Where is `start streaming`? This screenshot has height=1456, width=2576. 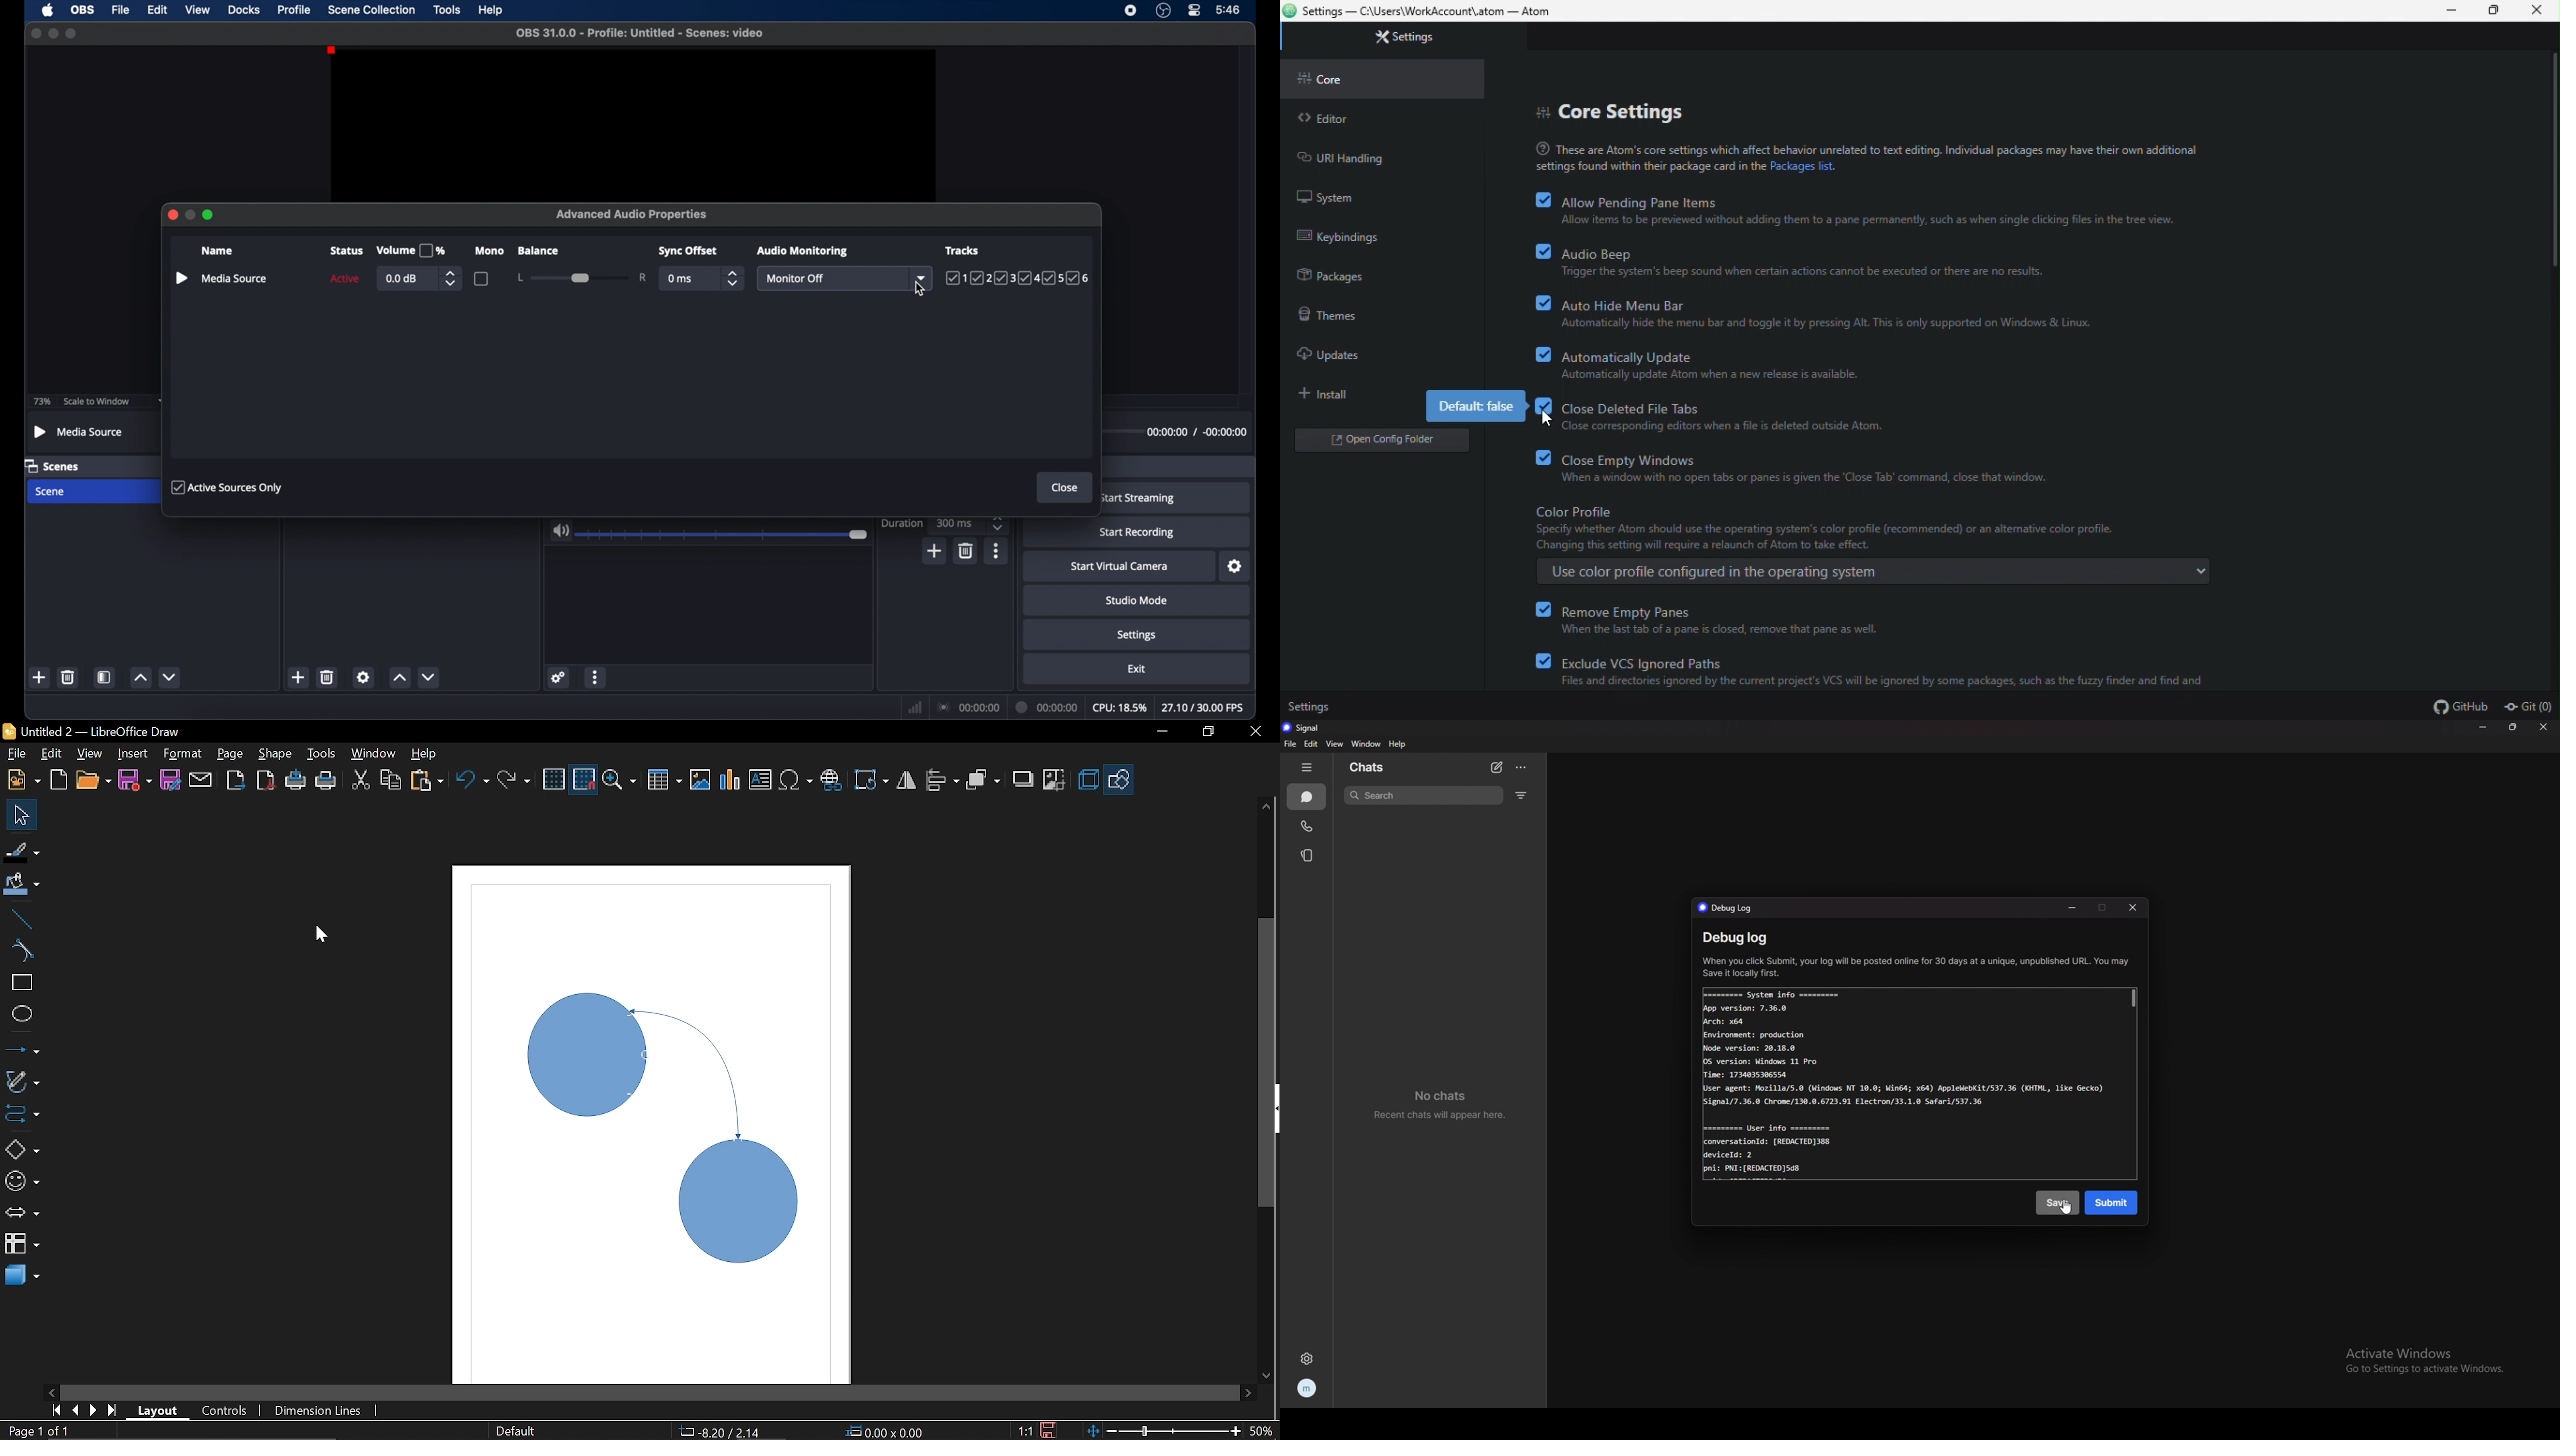 start streaming is located at coordinates (1139, 499).